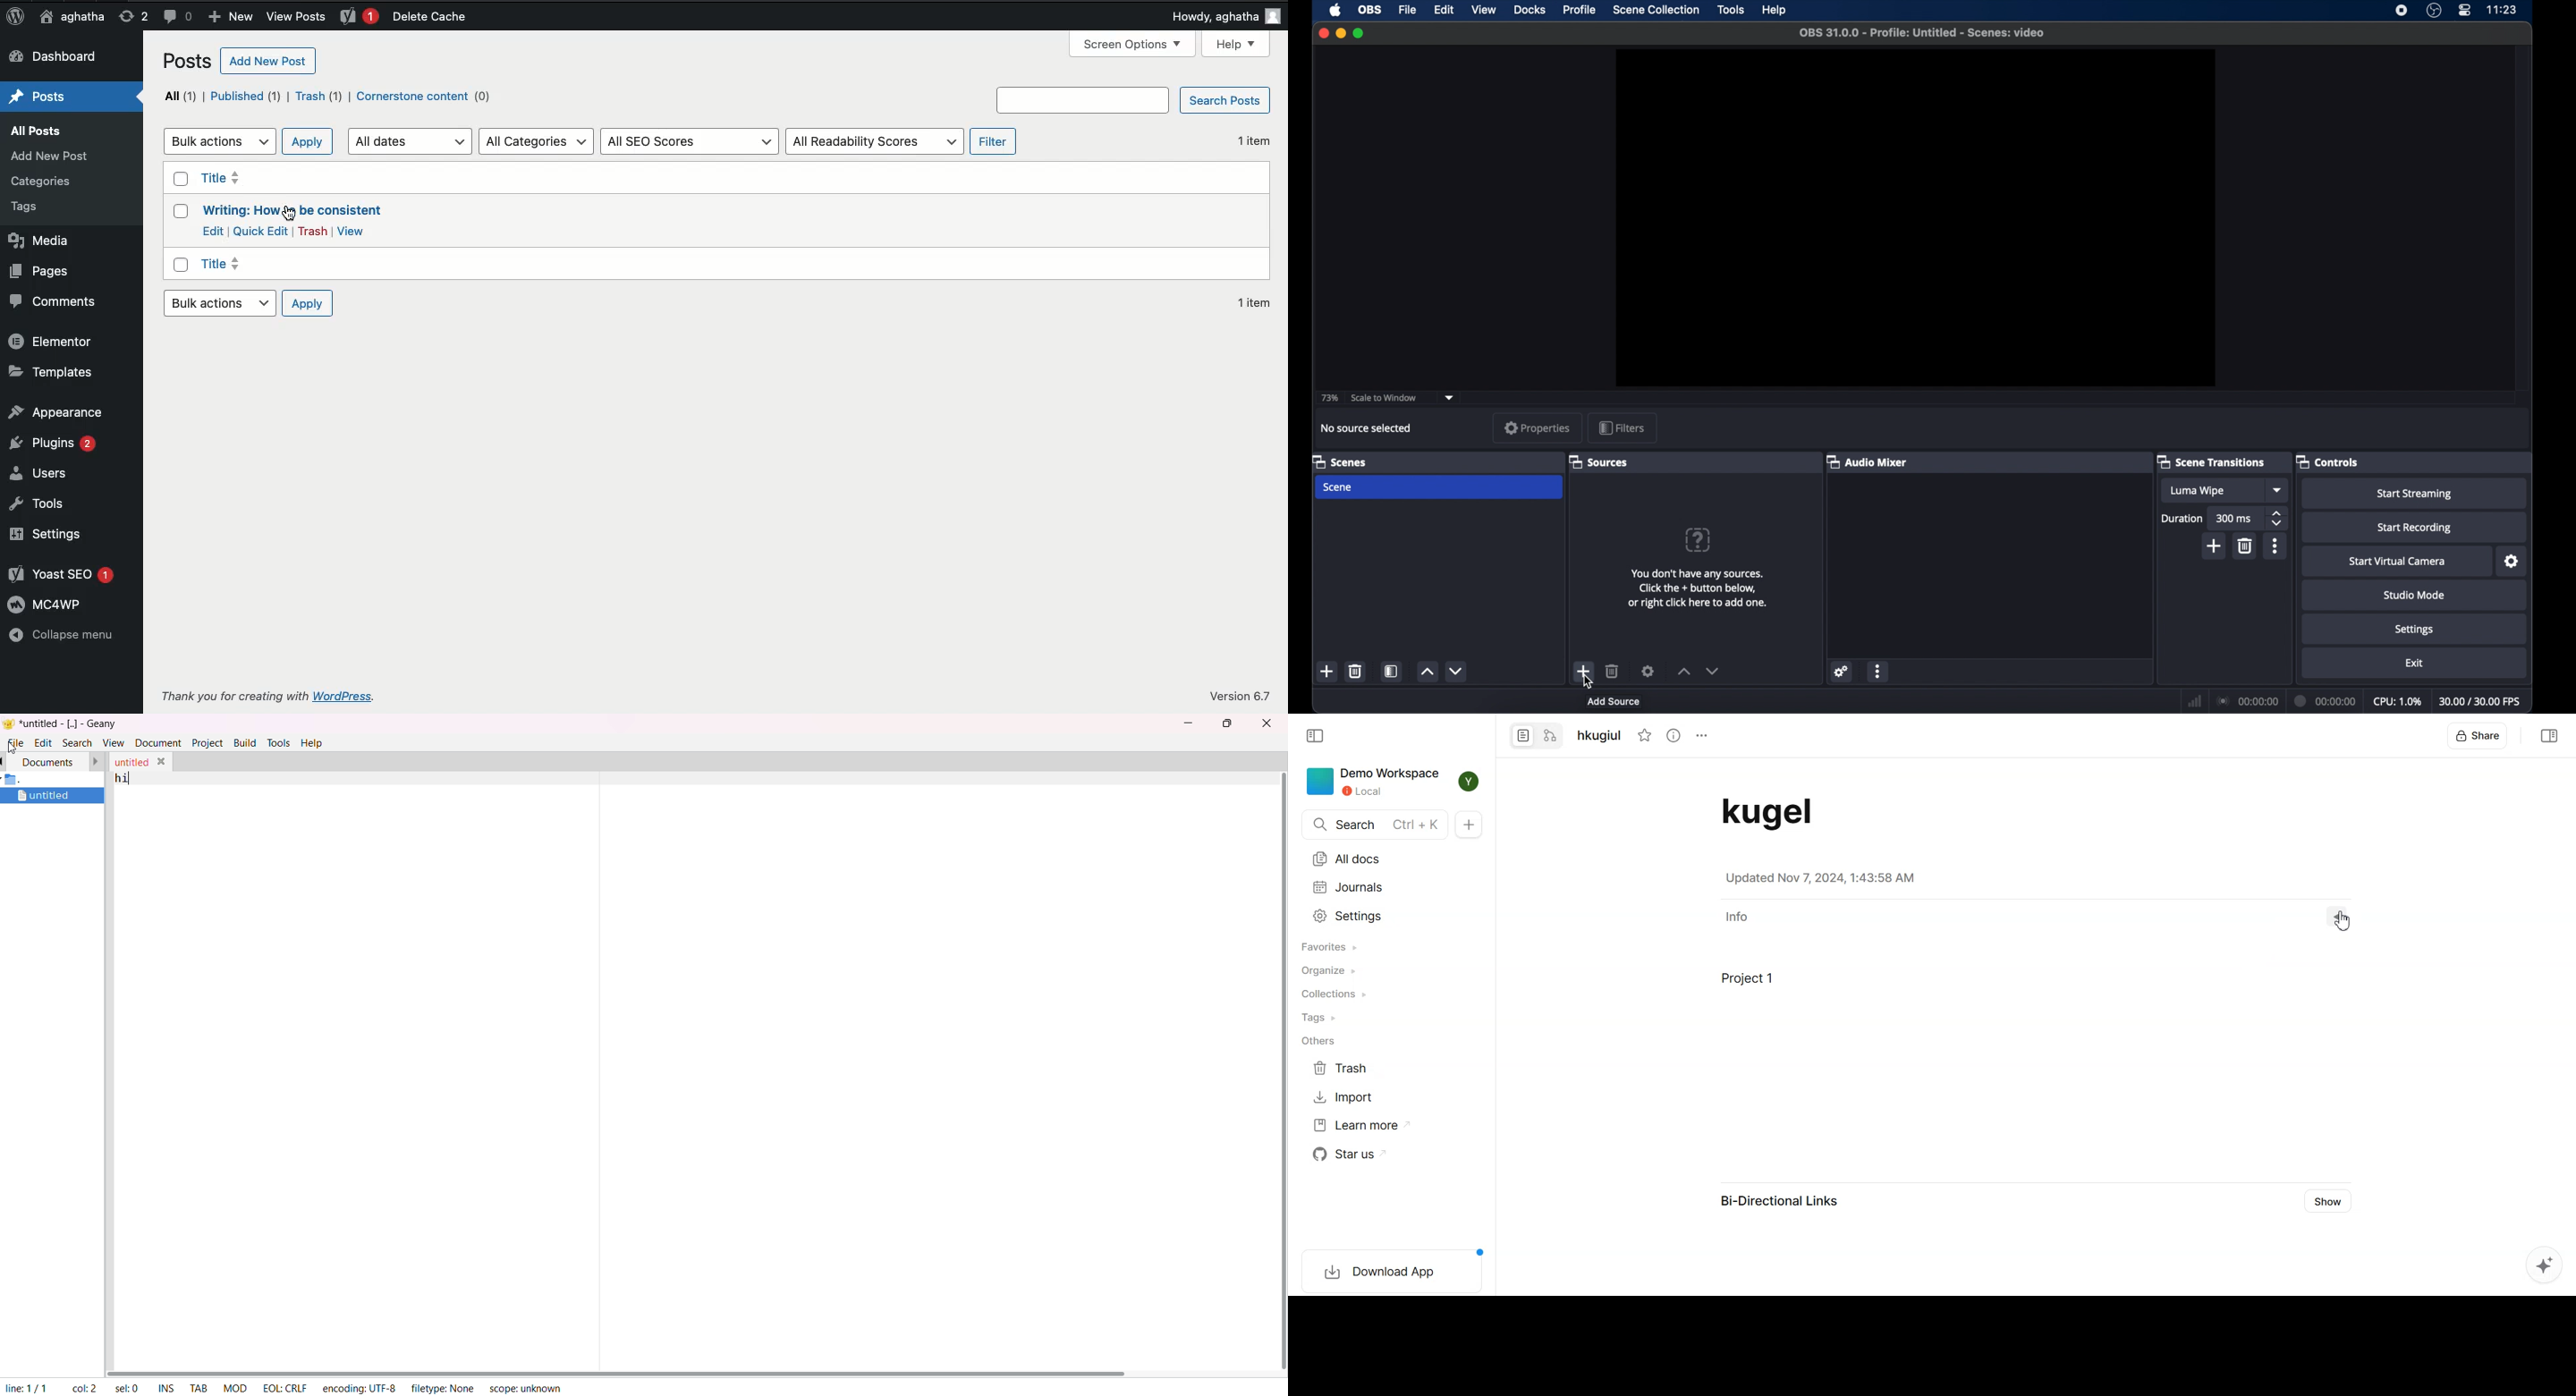 The height and width of the screenshot is (1400, 2576). What do you see at coordinates (600, 1062) in the screenshot?
I see `seperator` at bounding box center [600, 1062].